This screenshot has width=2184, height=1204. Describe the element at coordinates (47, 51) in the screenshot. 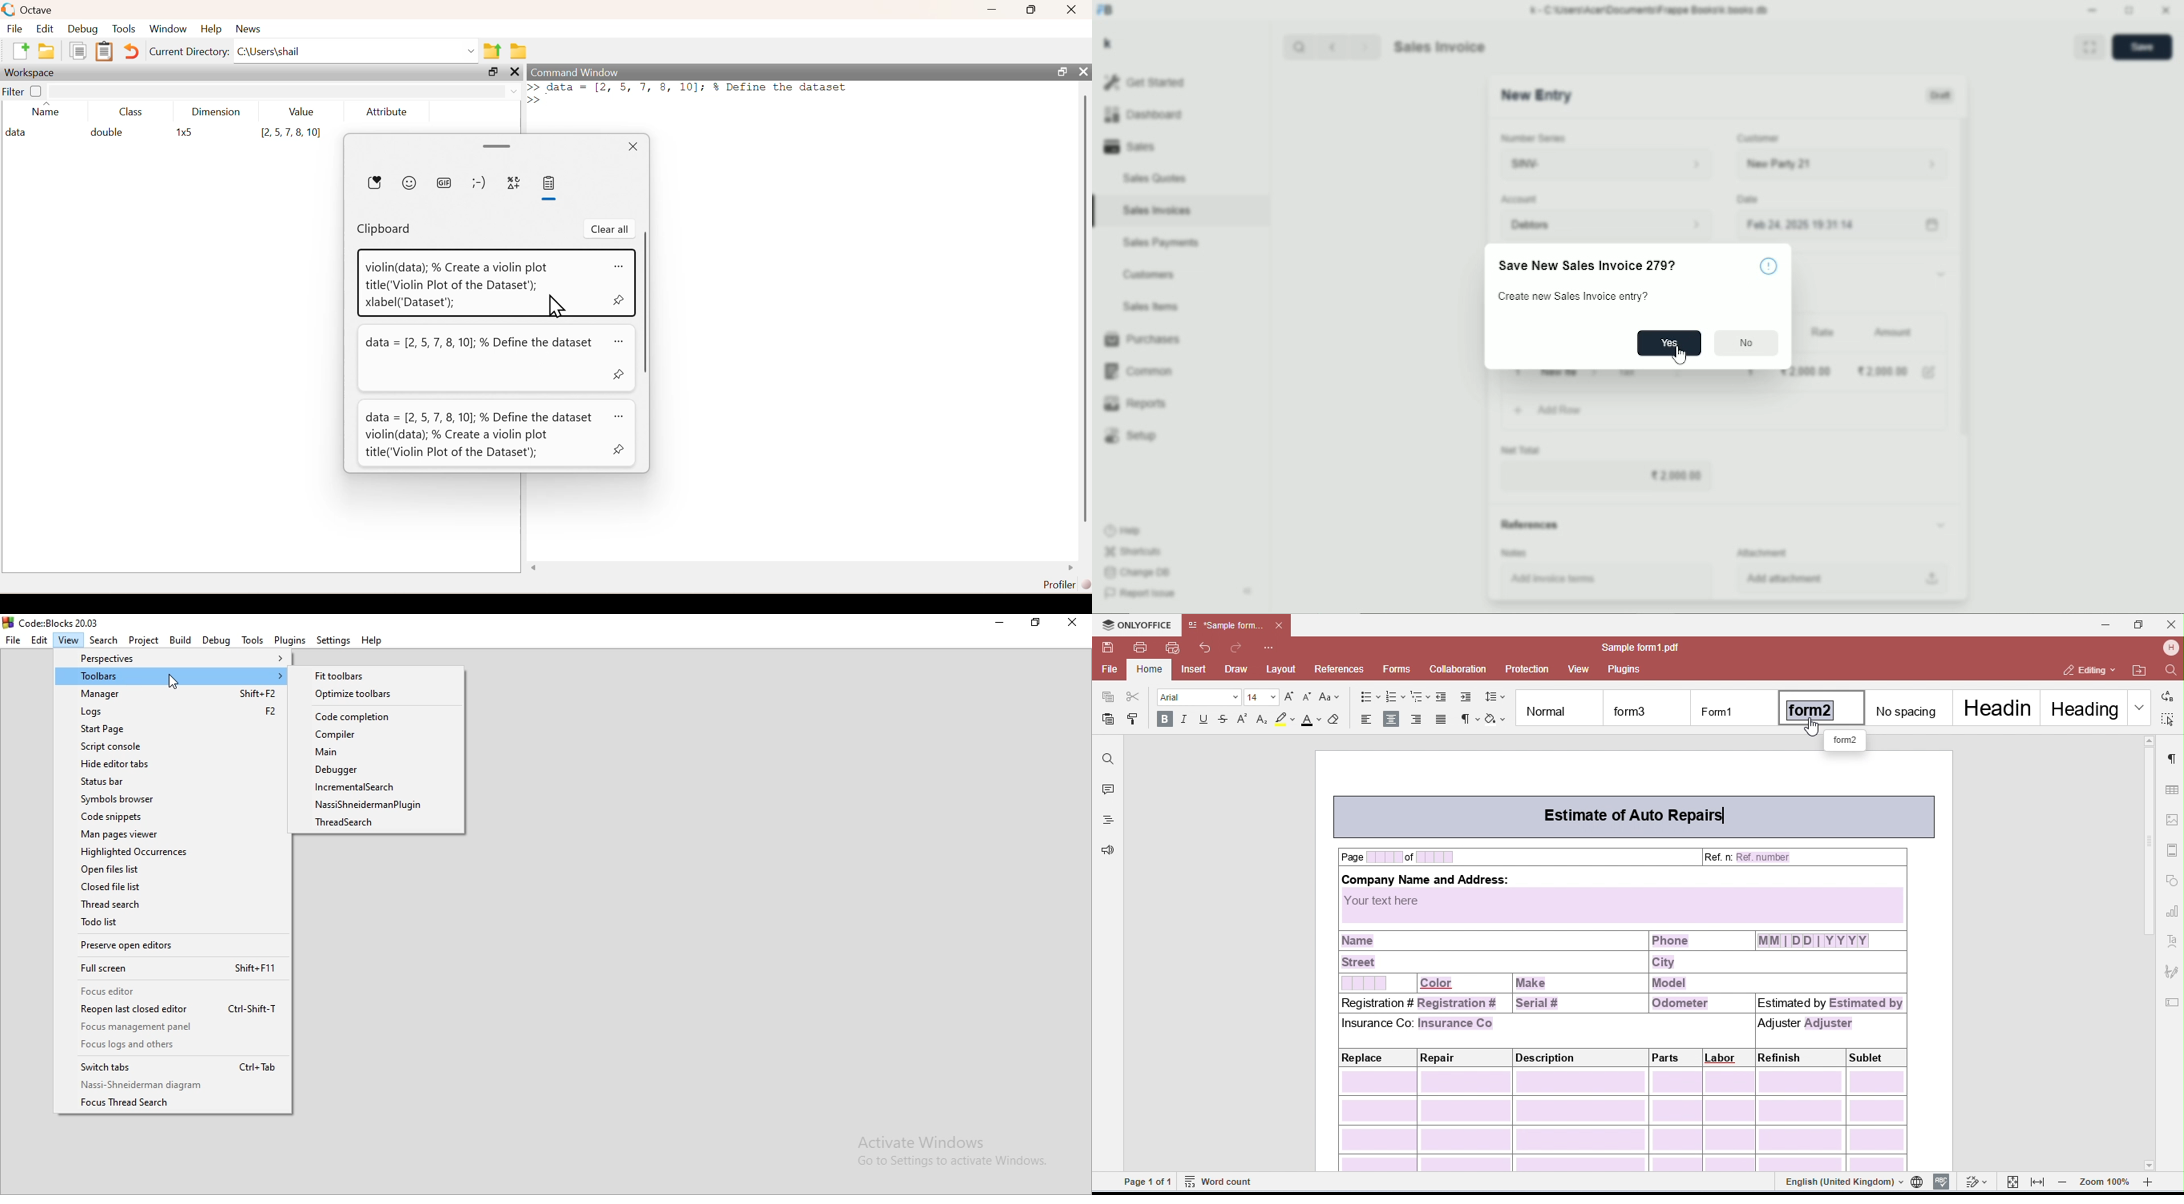

I see `folder` at that location.